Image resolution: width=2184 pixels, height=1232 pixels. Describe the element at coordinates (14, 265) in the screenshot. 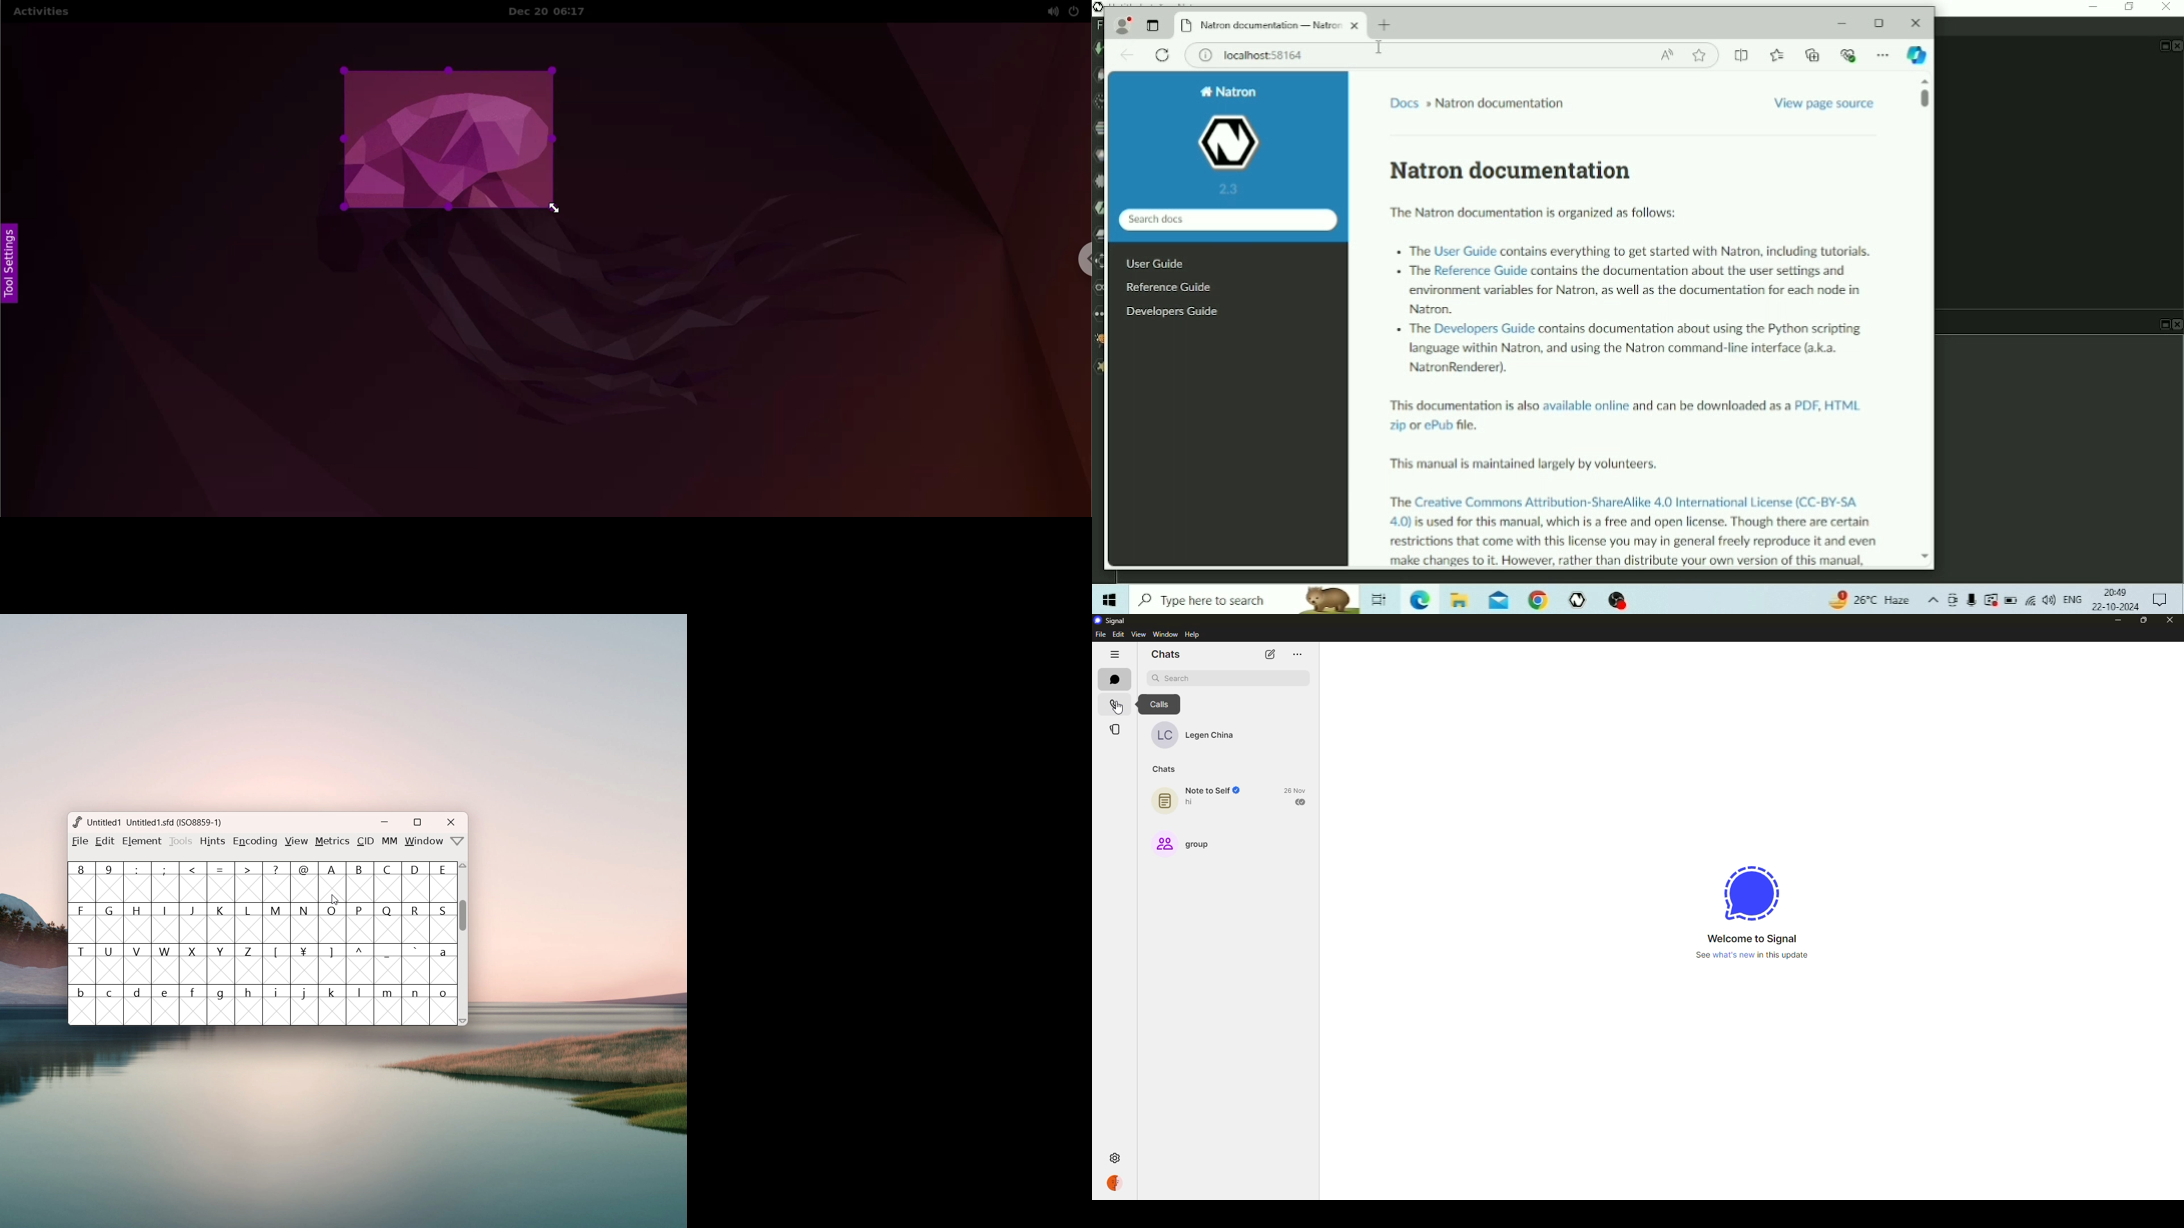

I see `tool settings` at that location.